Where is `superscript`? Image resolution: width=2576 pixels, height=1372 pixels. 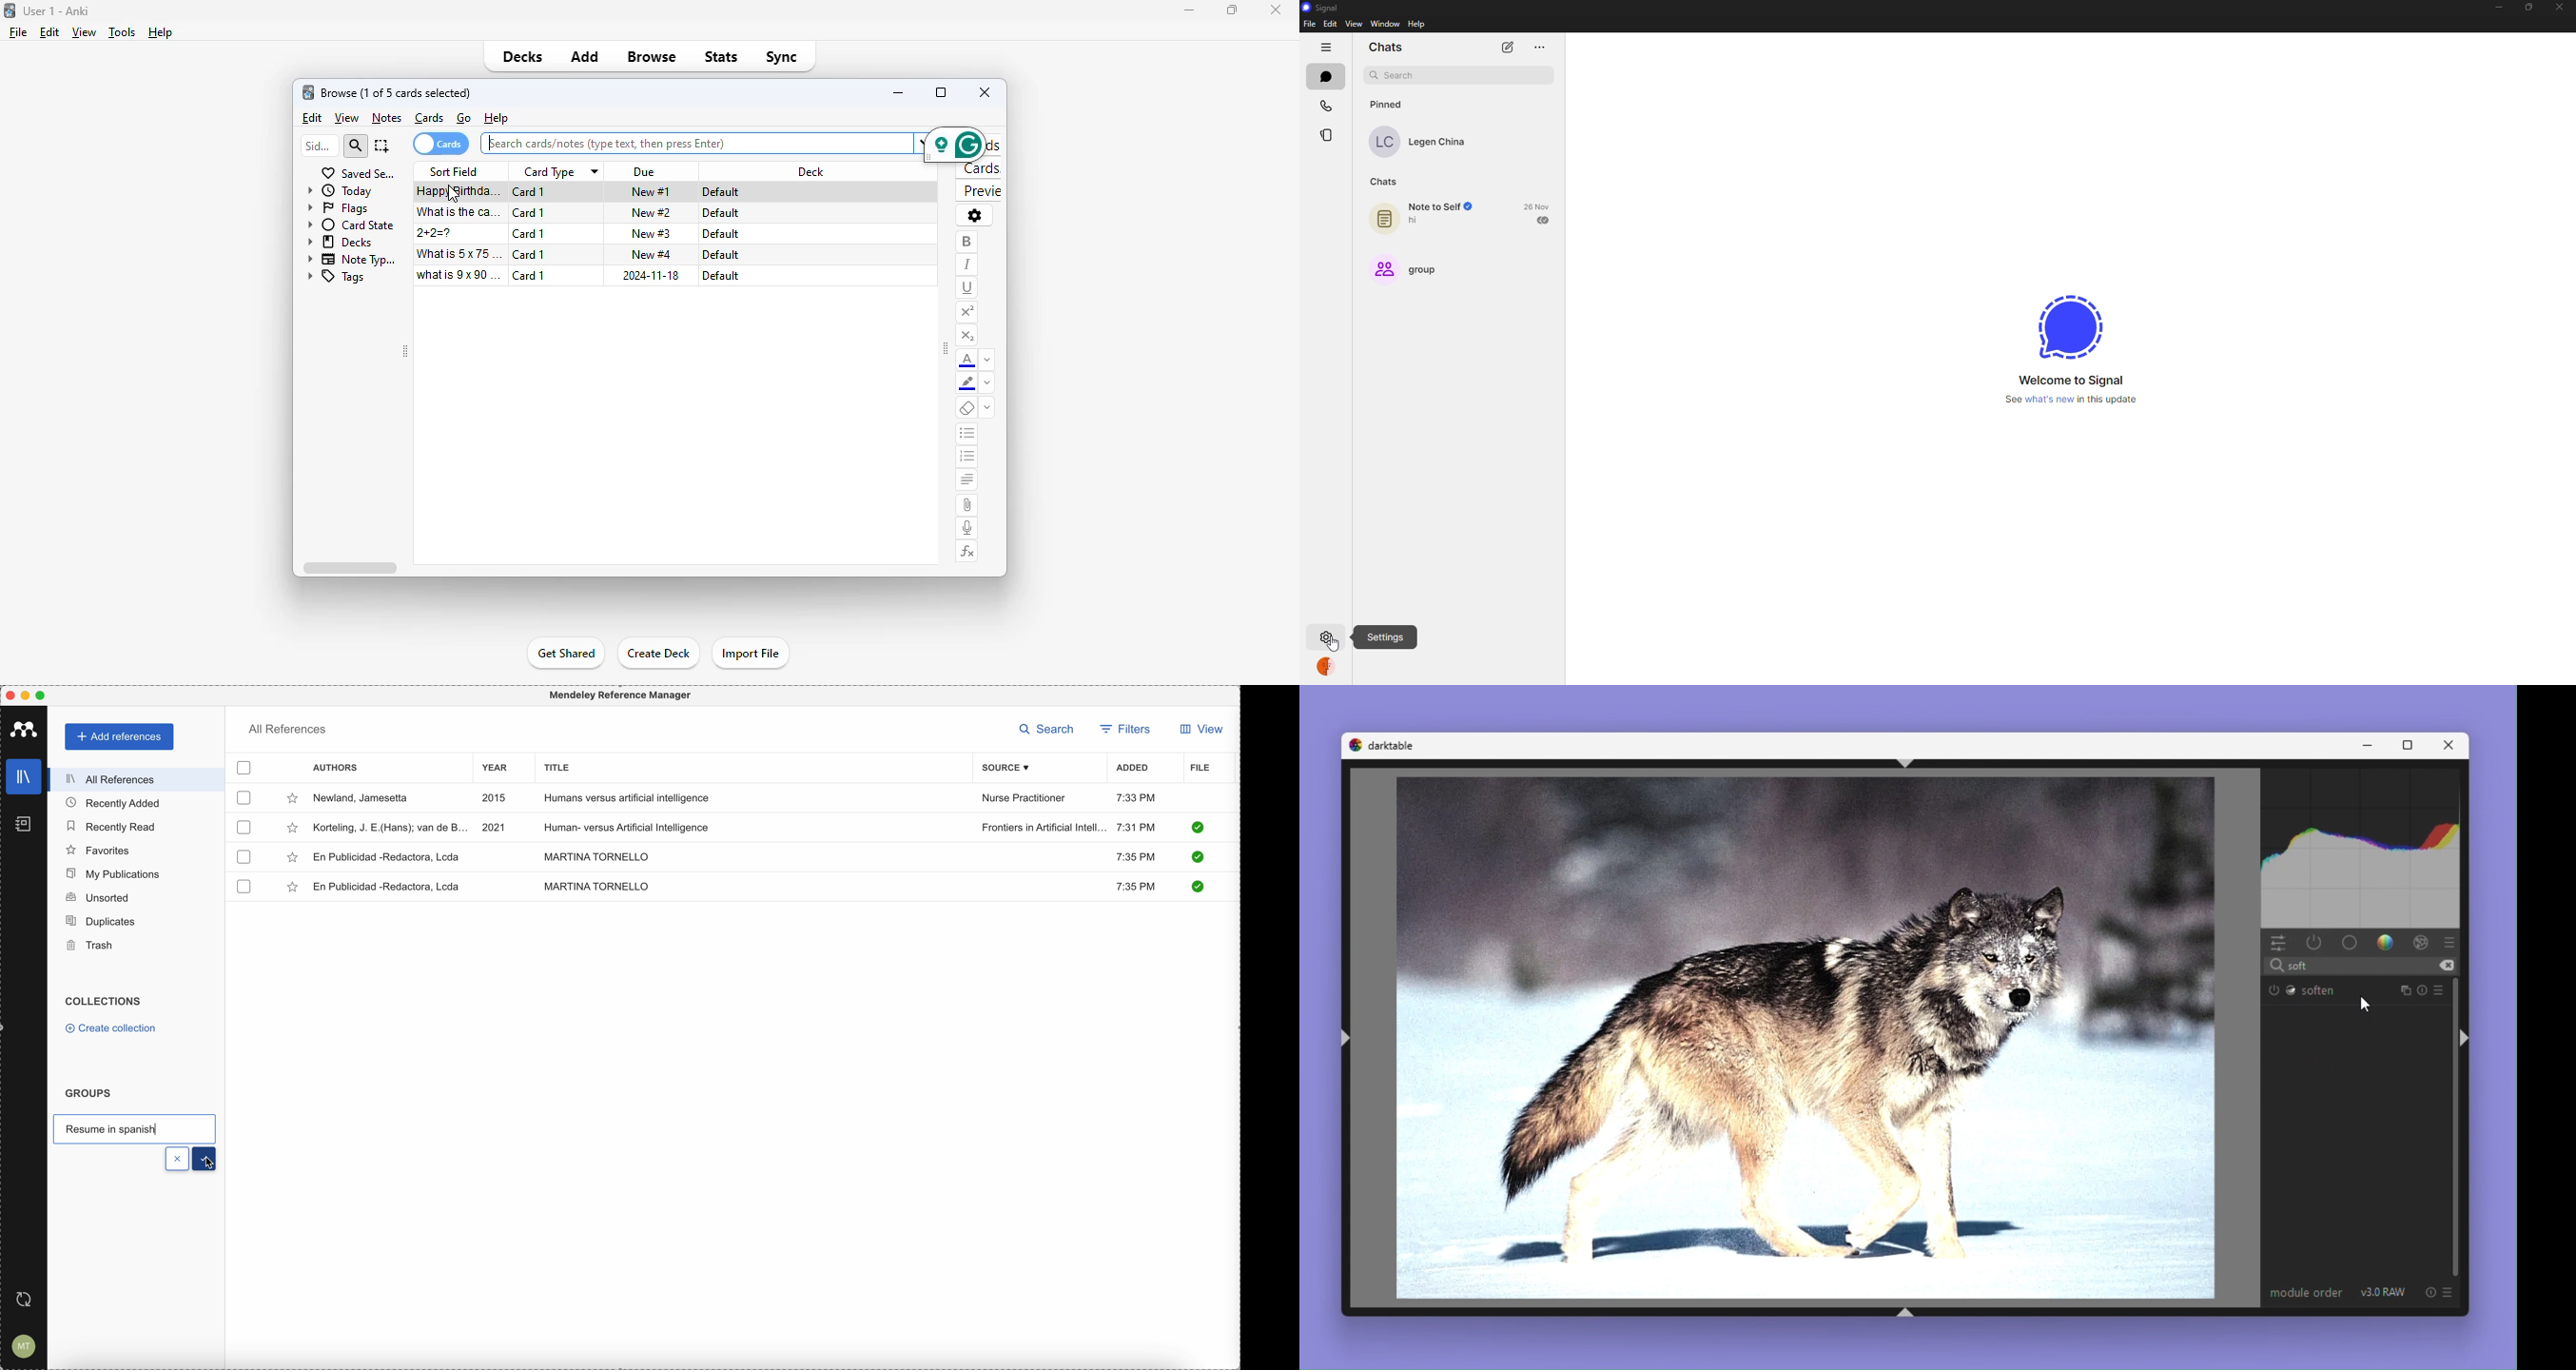 superscript is located at coordinates (967, 313).